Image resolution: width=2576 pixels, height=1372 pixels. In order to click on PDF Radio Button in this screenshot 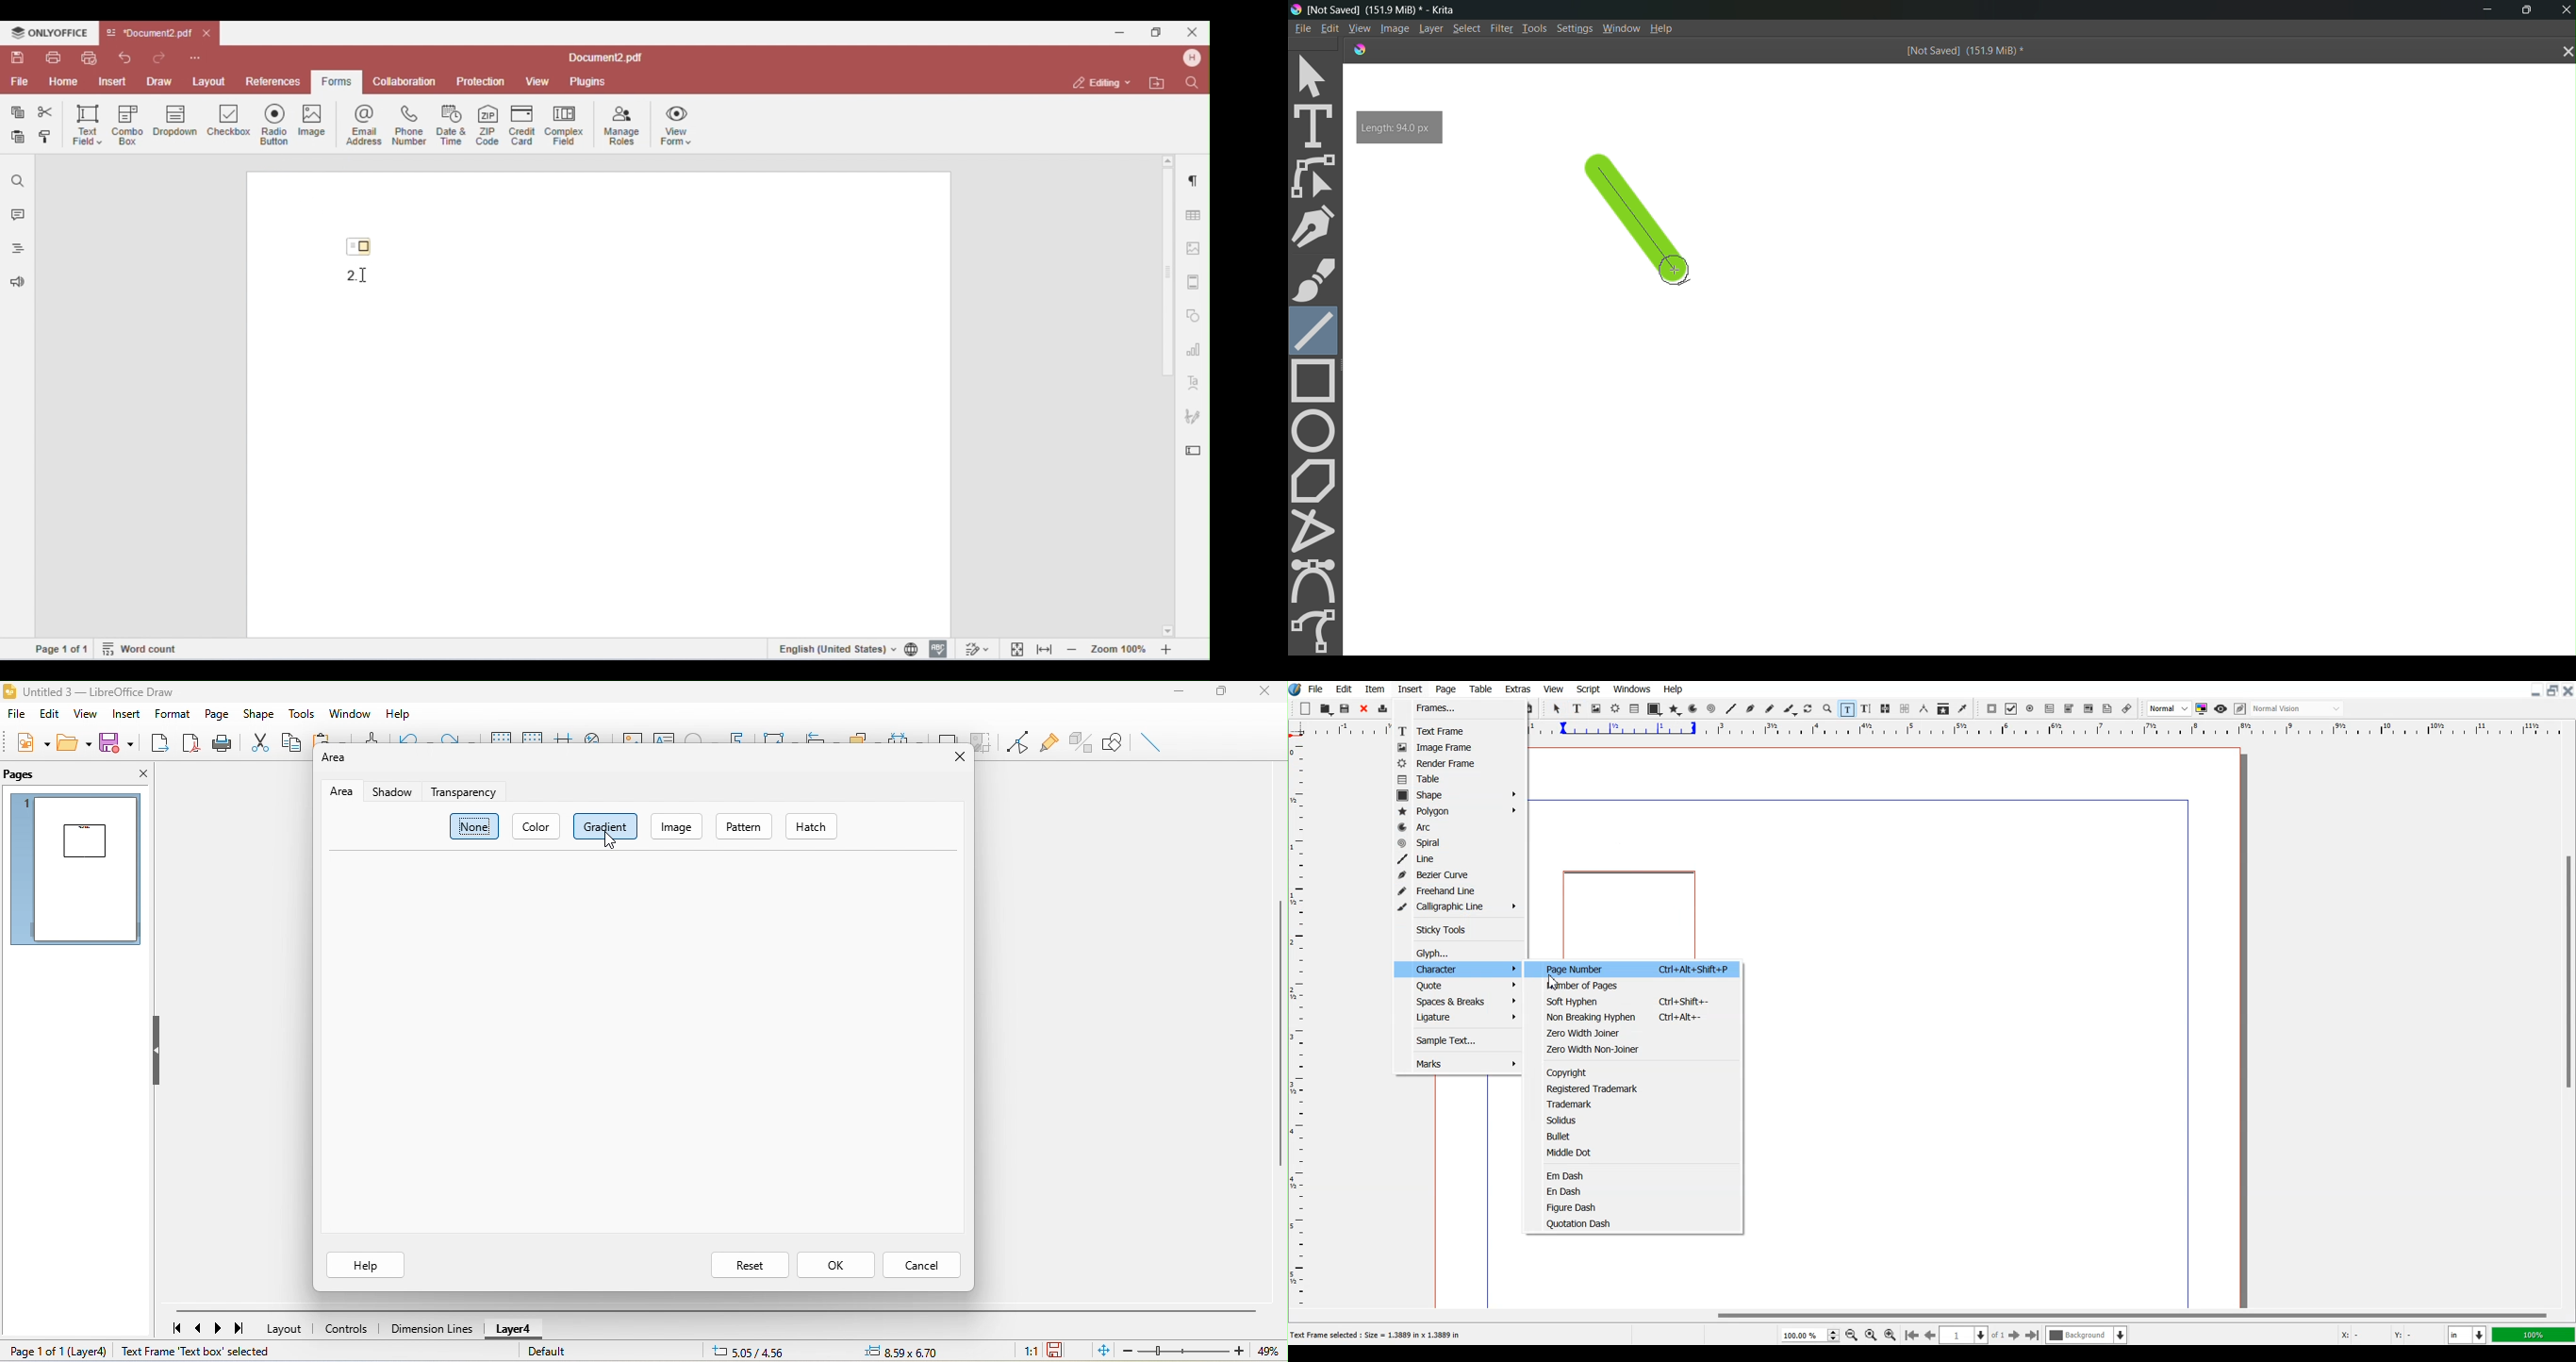, I will do `click(2031, 709)`.